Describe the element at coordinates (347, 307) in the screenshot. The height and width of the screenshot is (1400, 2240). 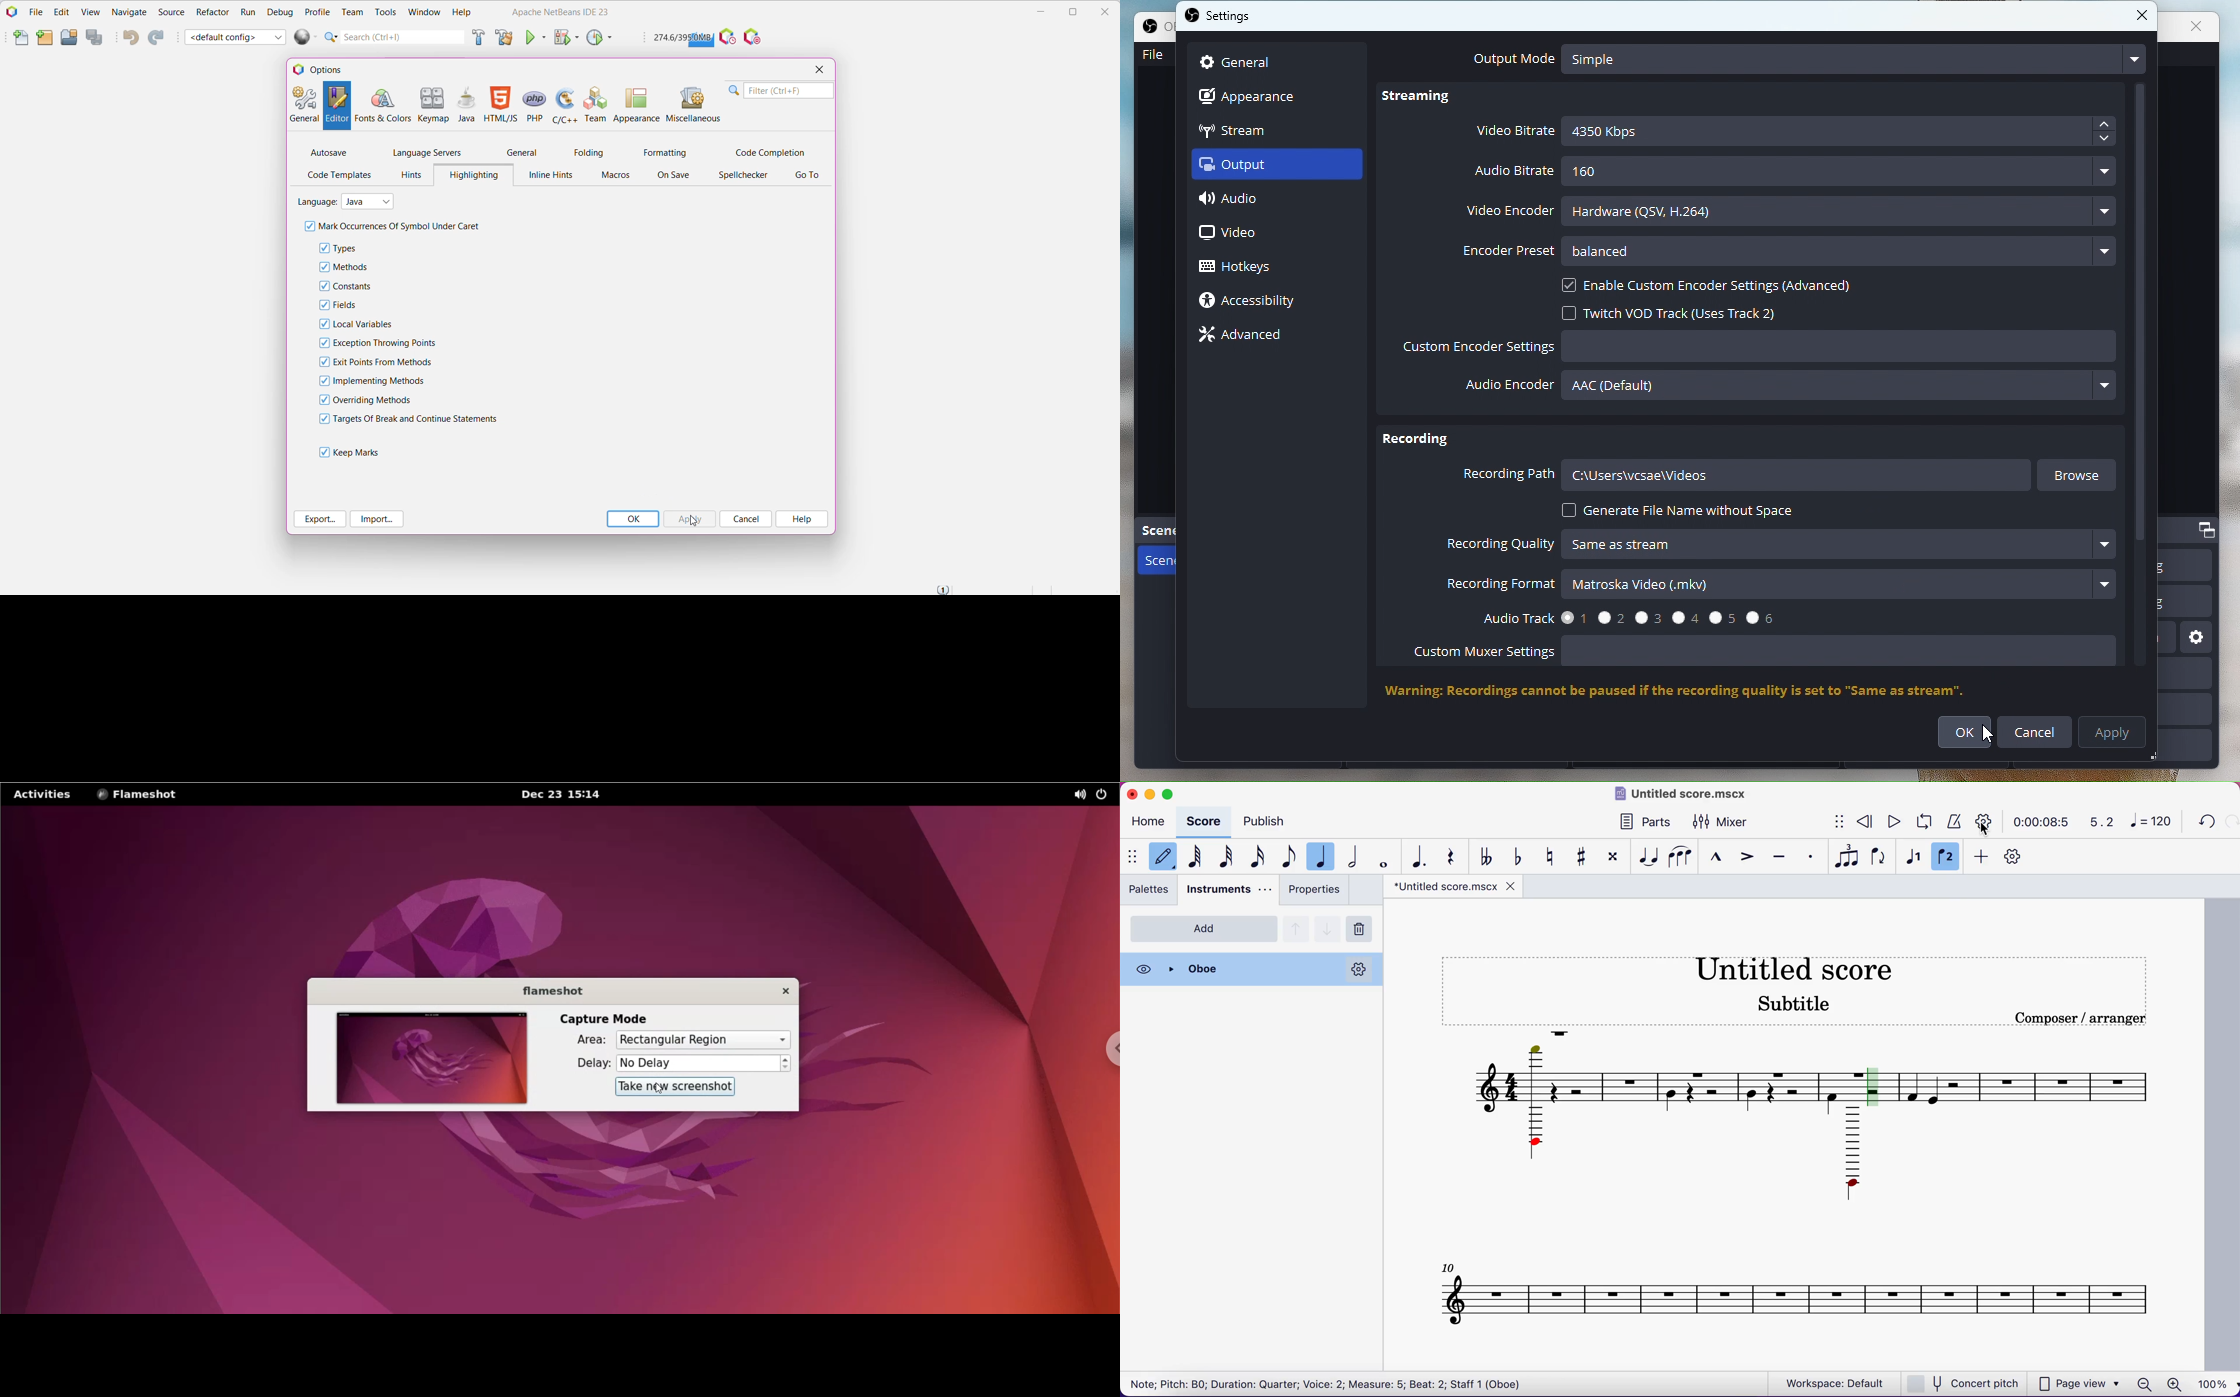
I see `Fields - click to enable` at that location.